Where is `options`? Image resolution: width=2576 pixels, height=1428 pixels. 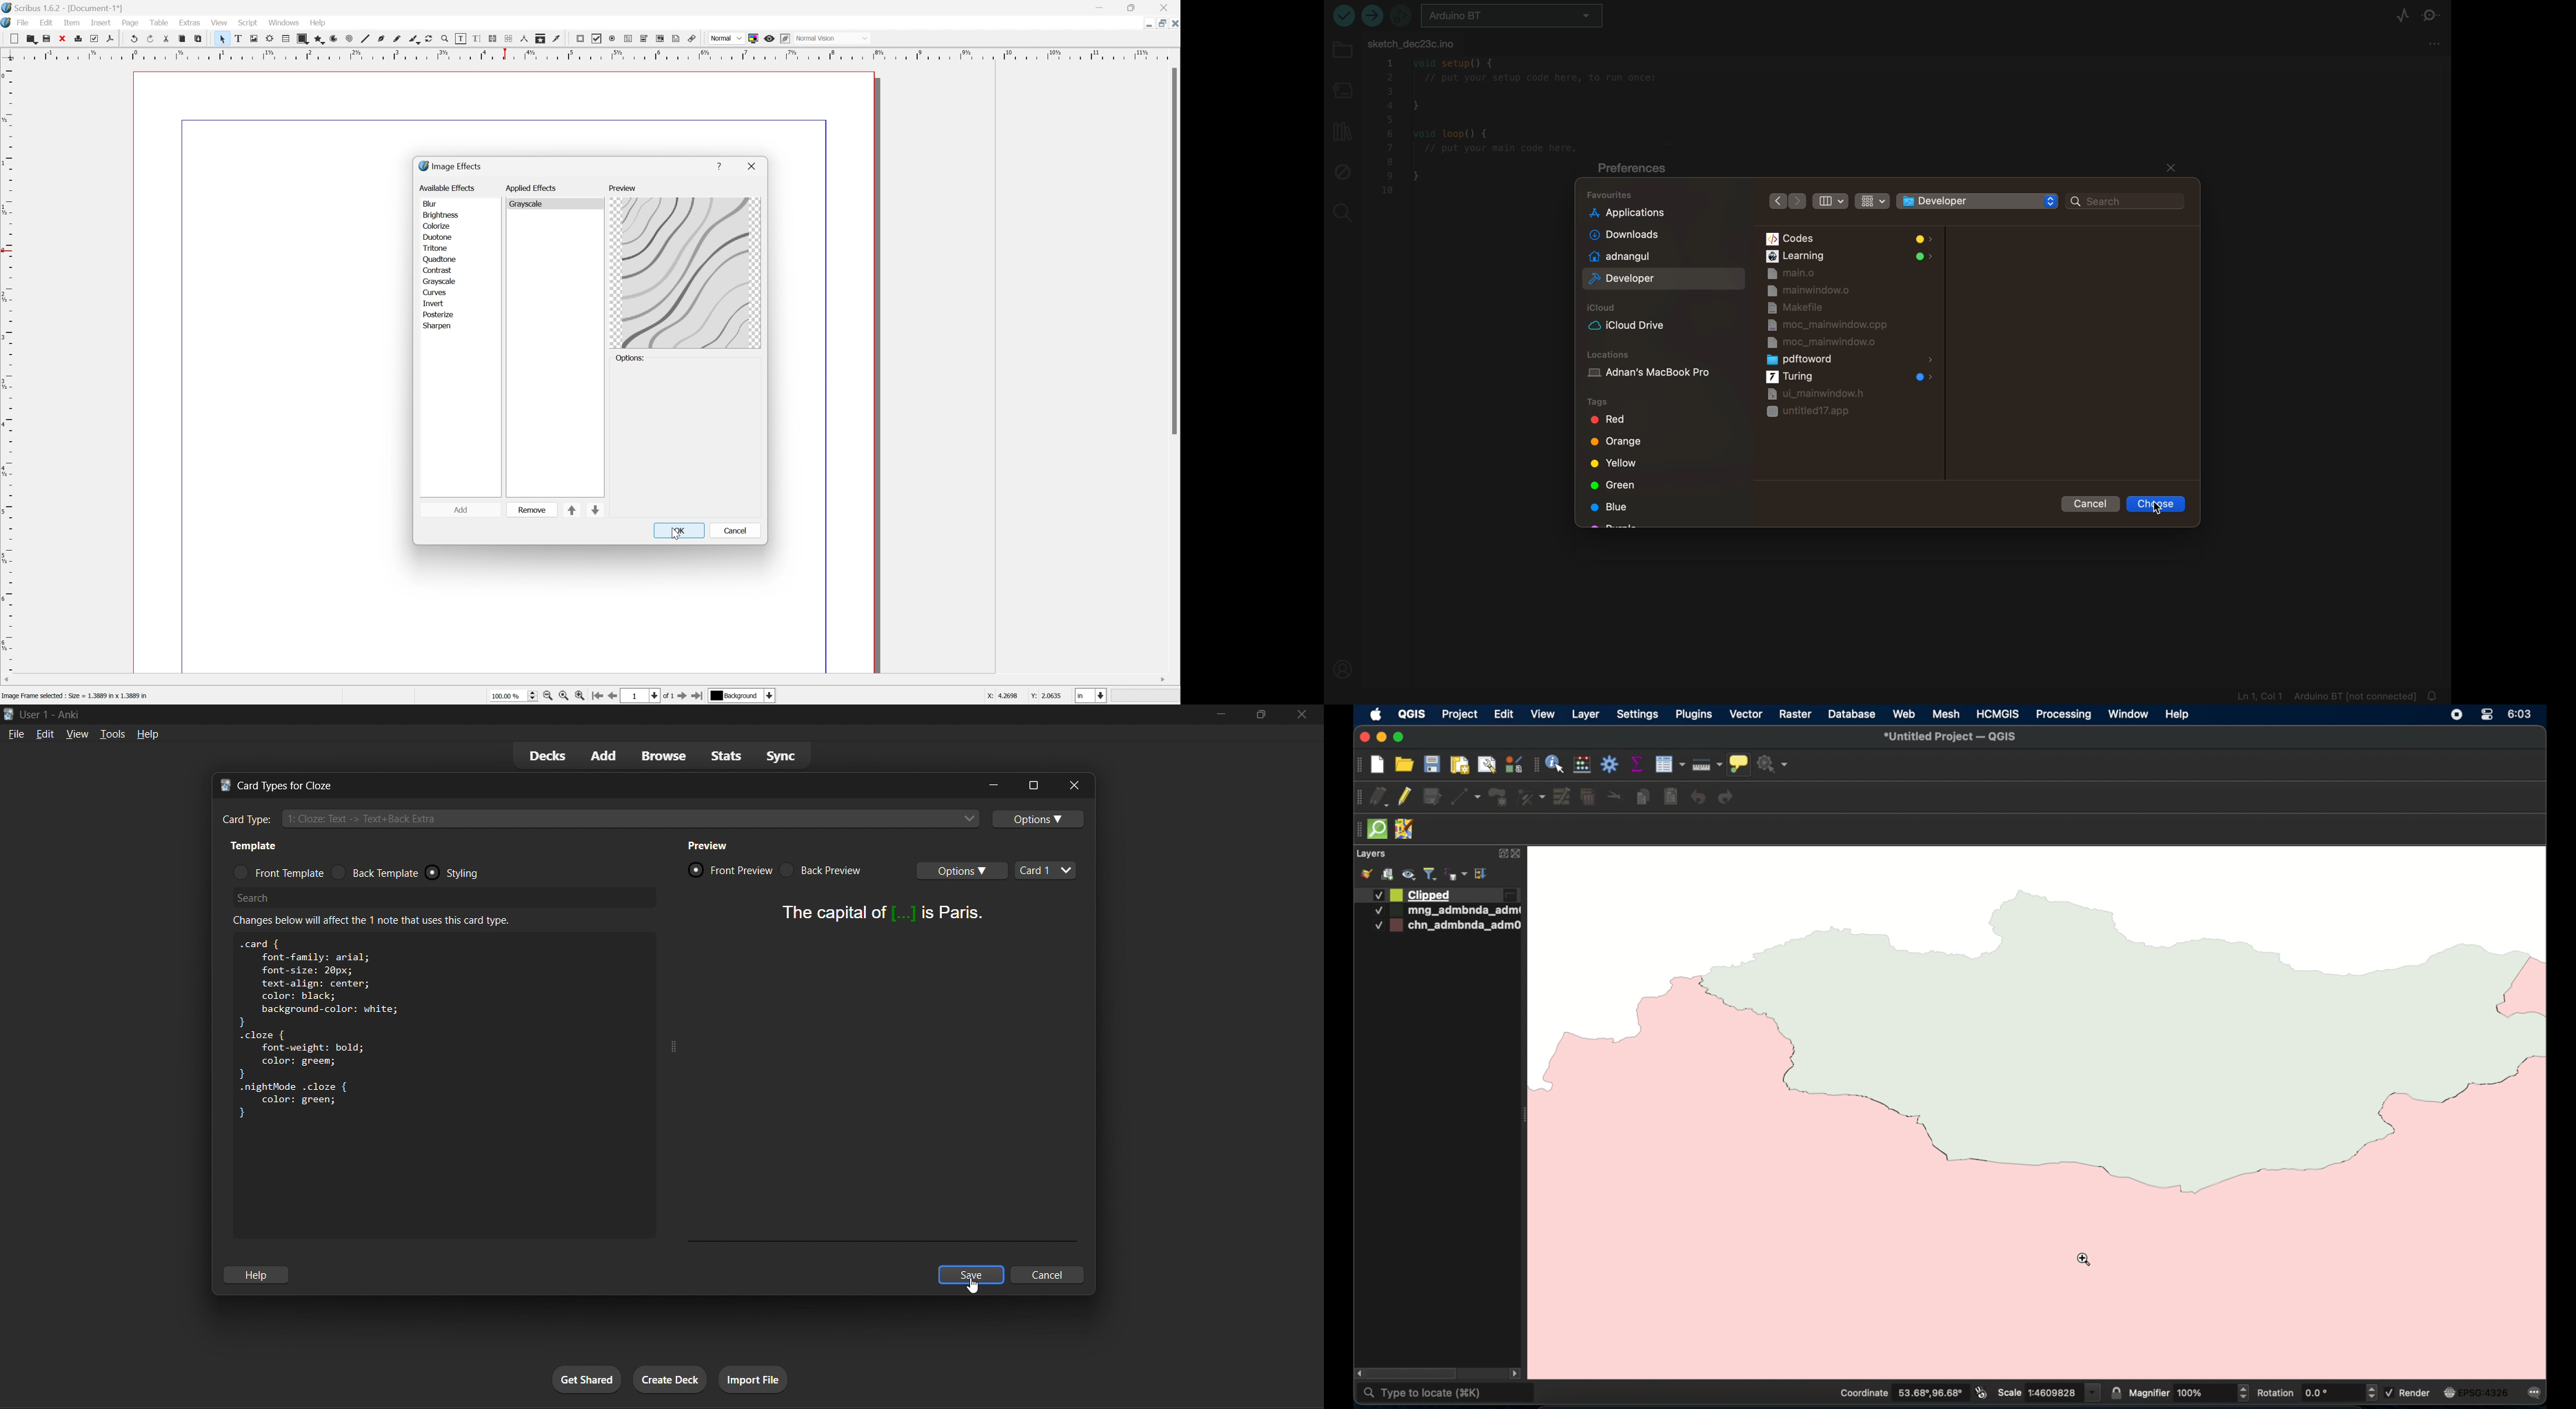
options is located at coordinates (1032, 784).